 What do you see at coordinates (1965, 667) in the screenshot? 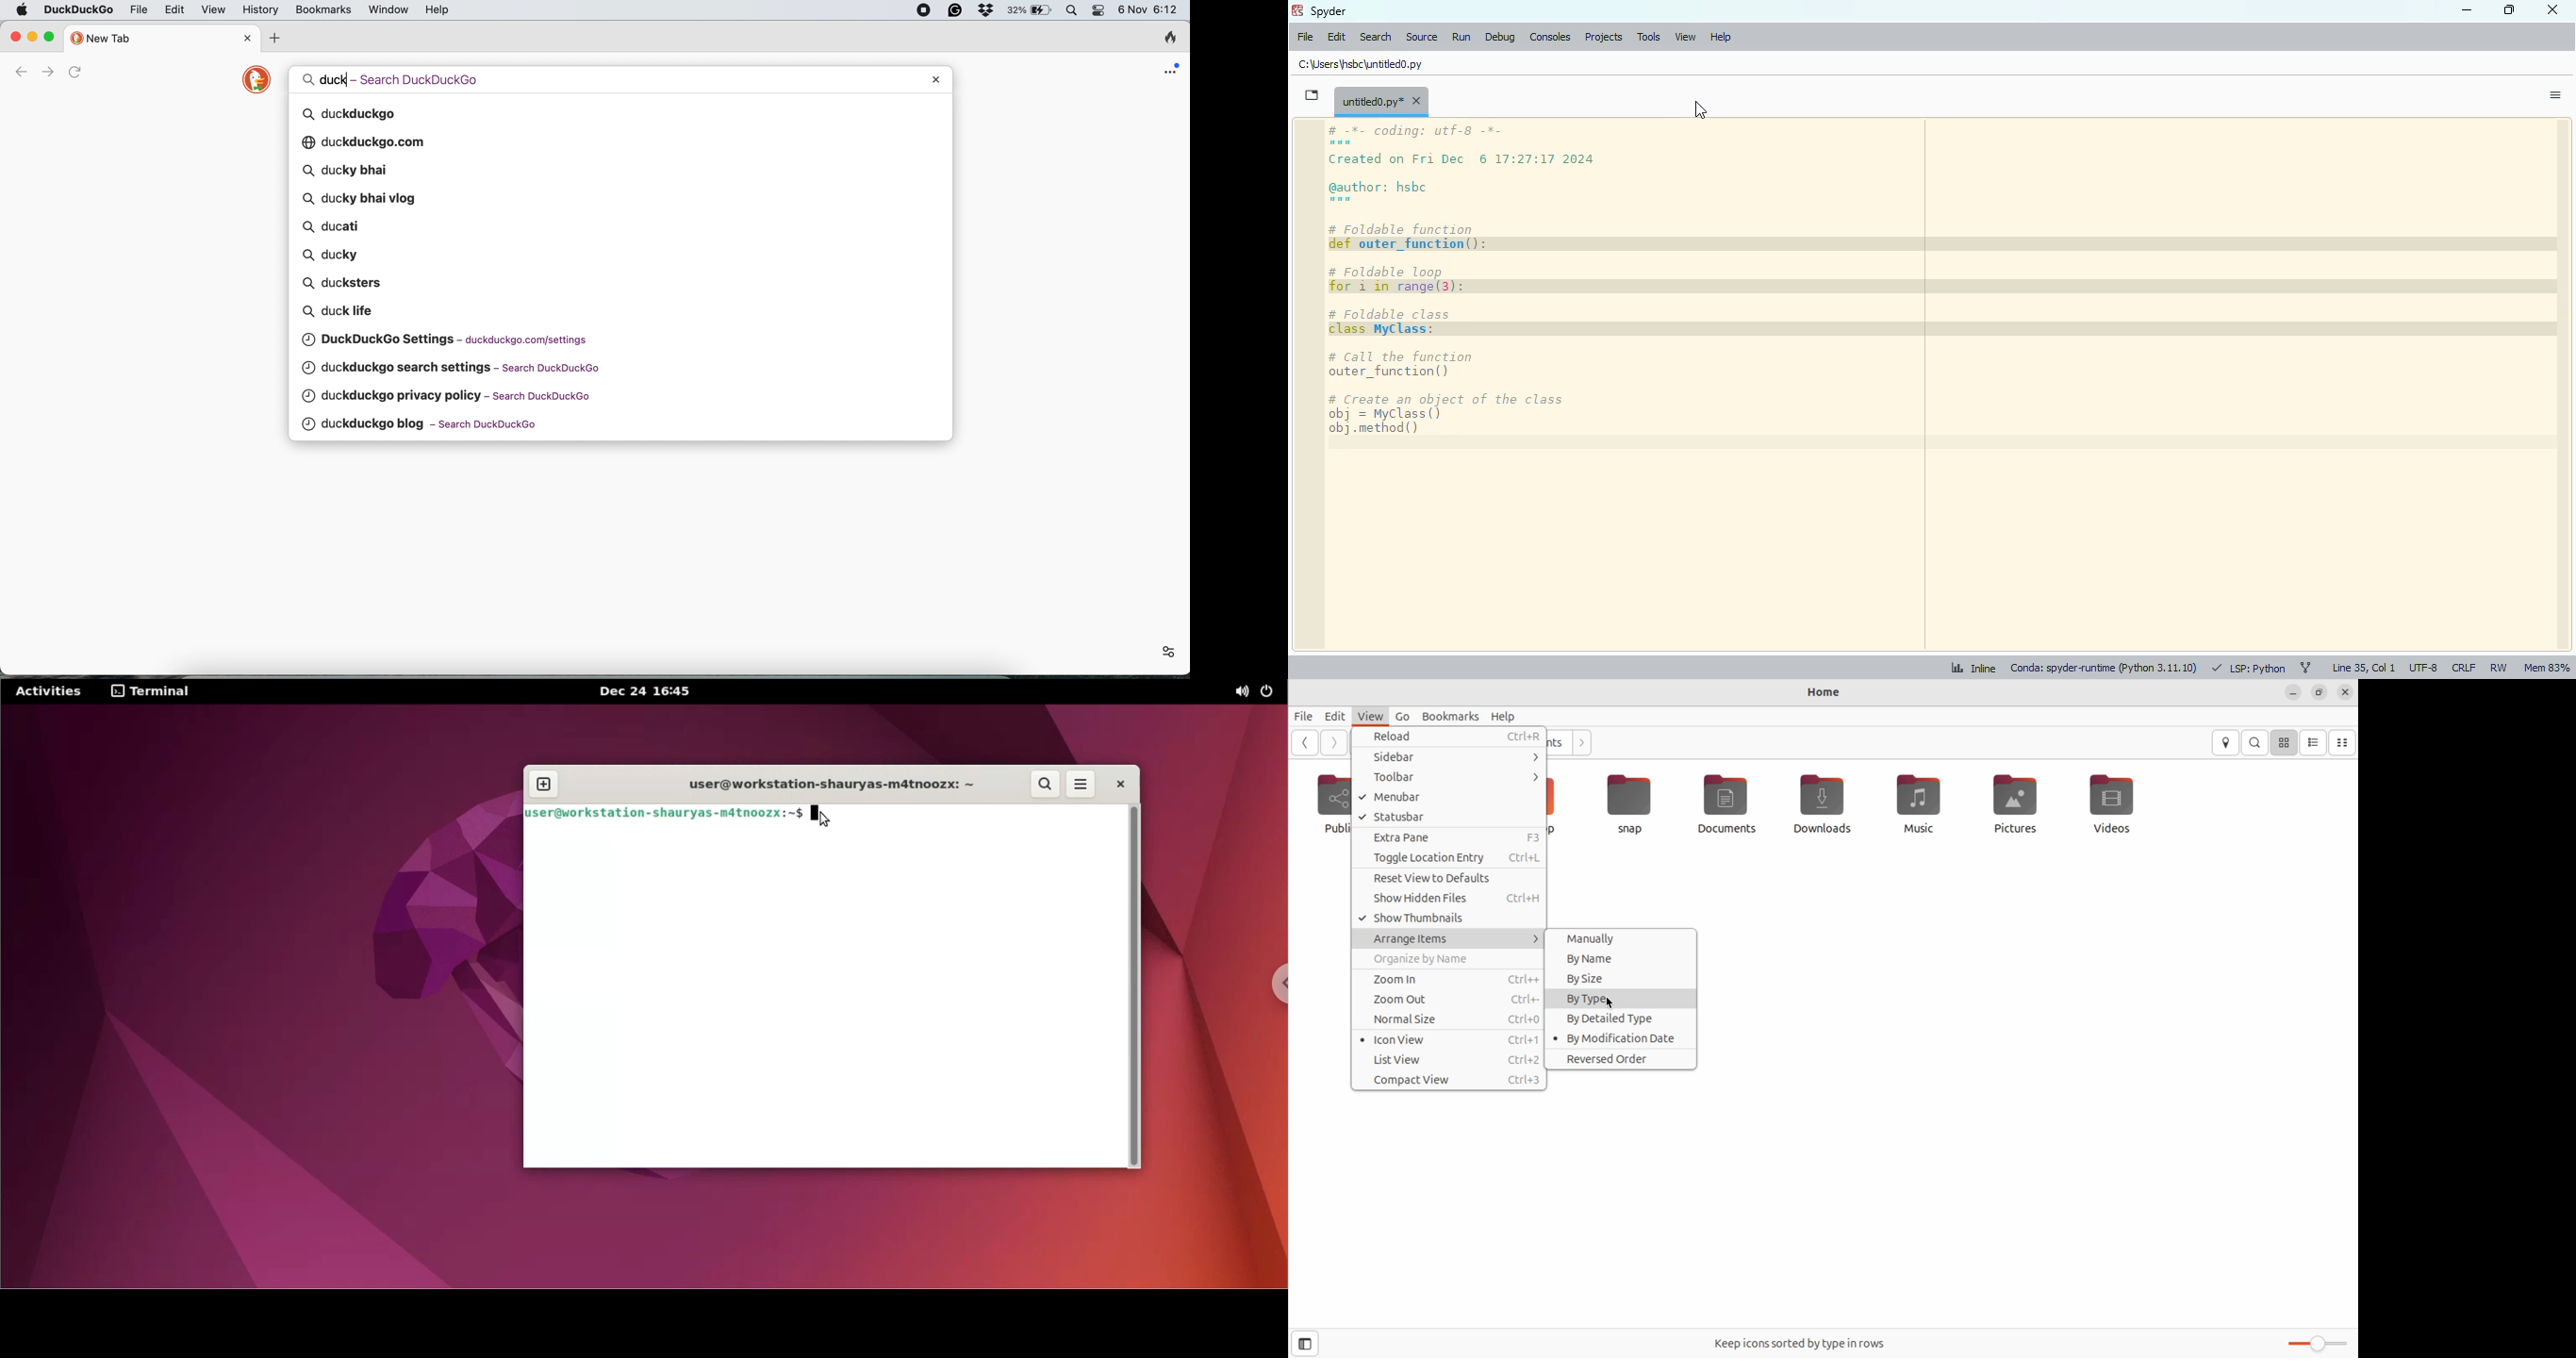
I see `inline` at bounding box center [1965, 667].